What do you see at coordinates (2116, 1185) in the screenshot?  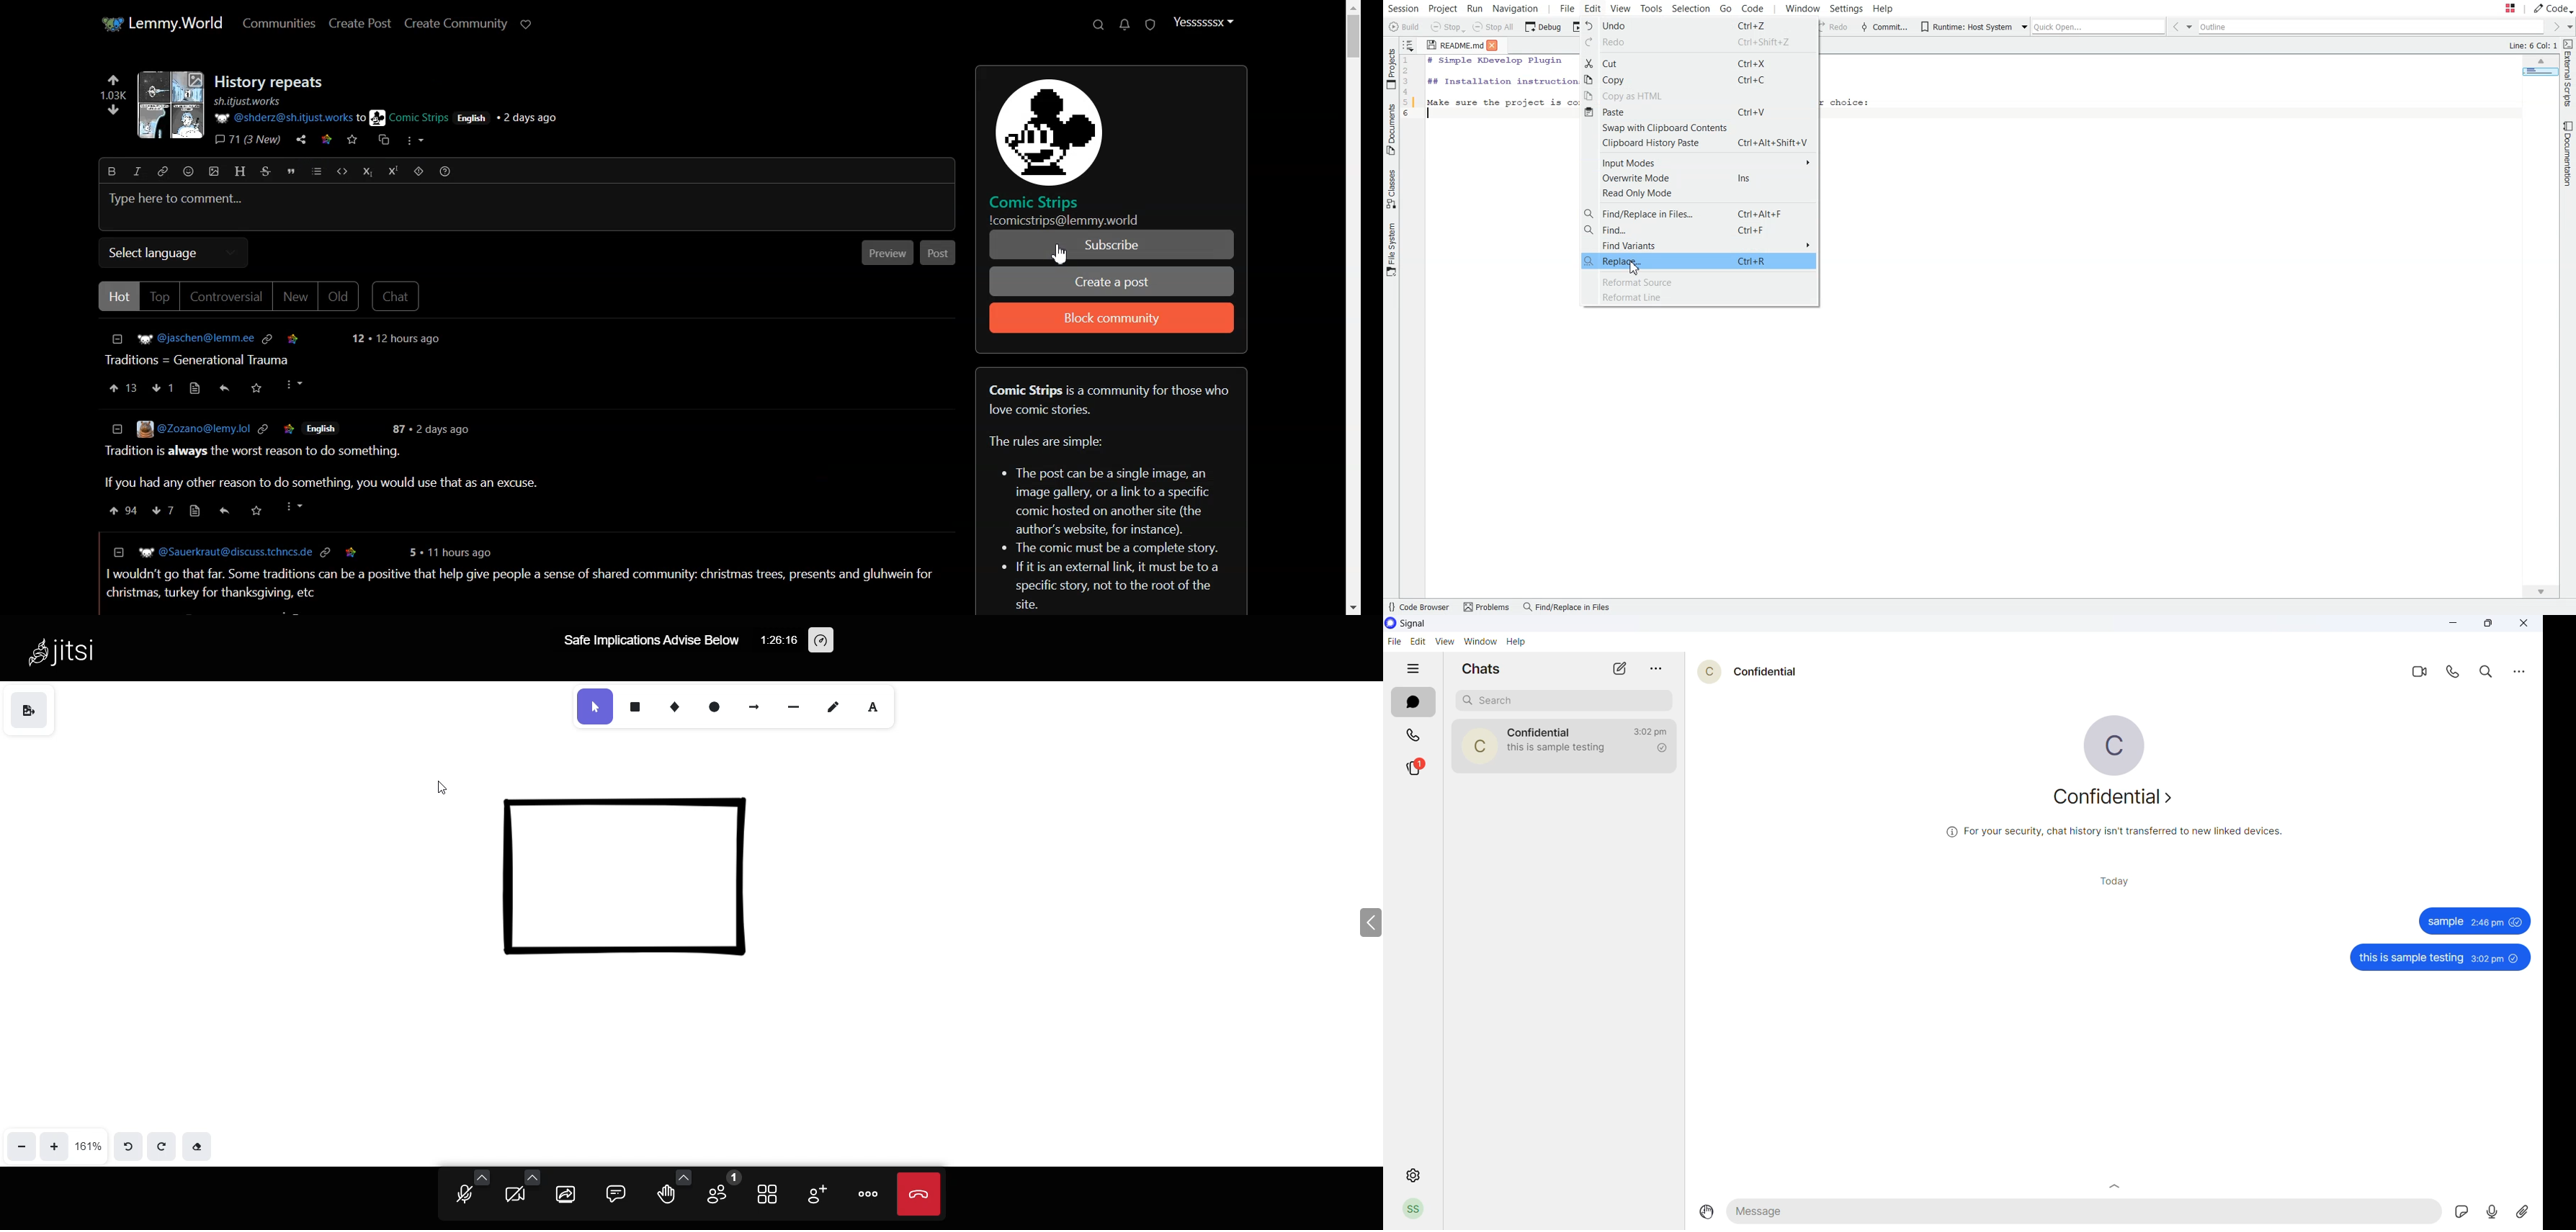 I see `Scroll up` at bounding box center [2116, 1185].